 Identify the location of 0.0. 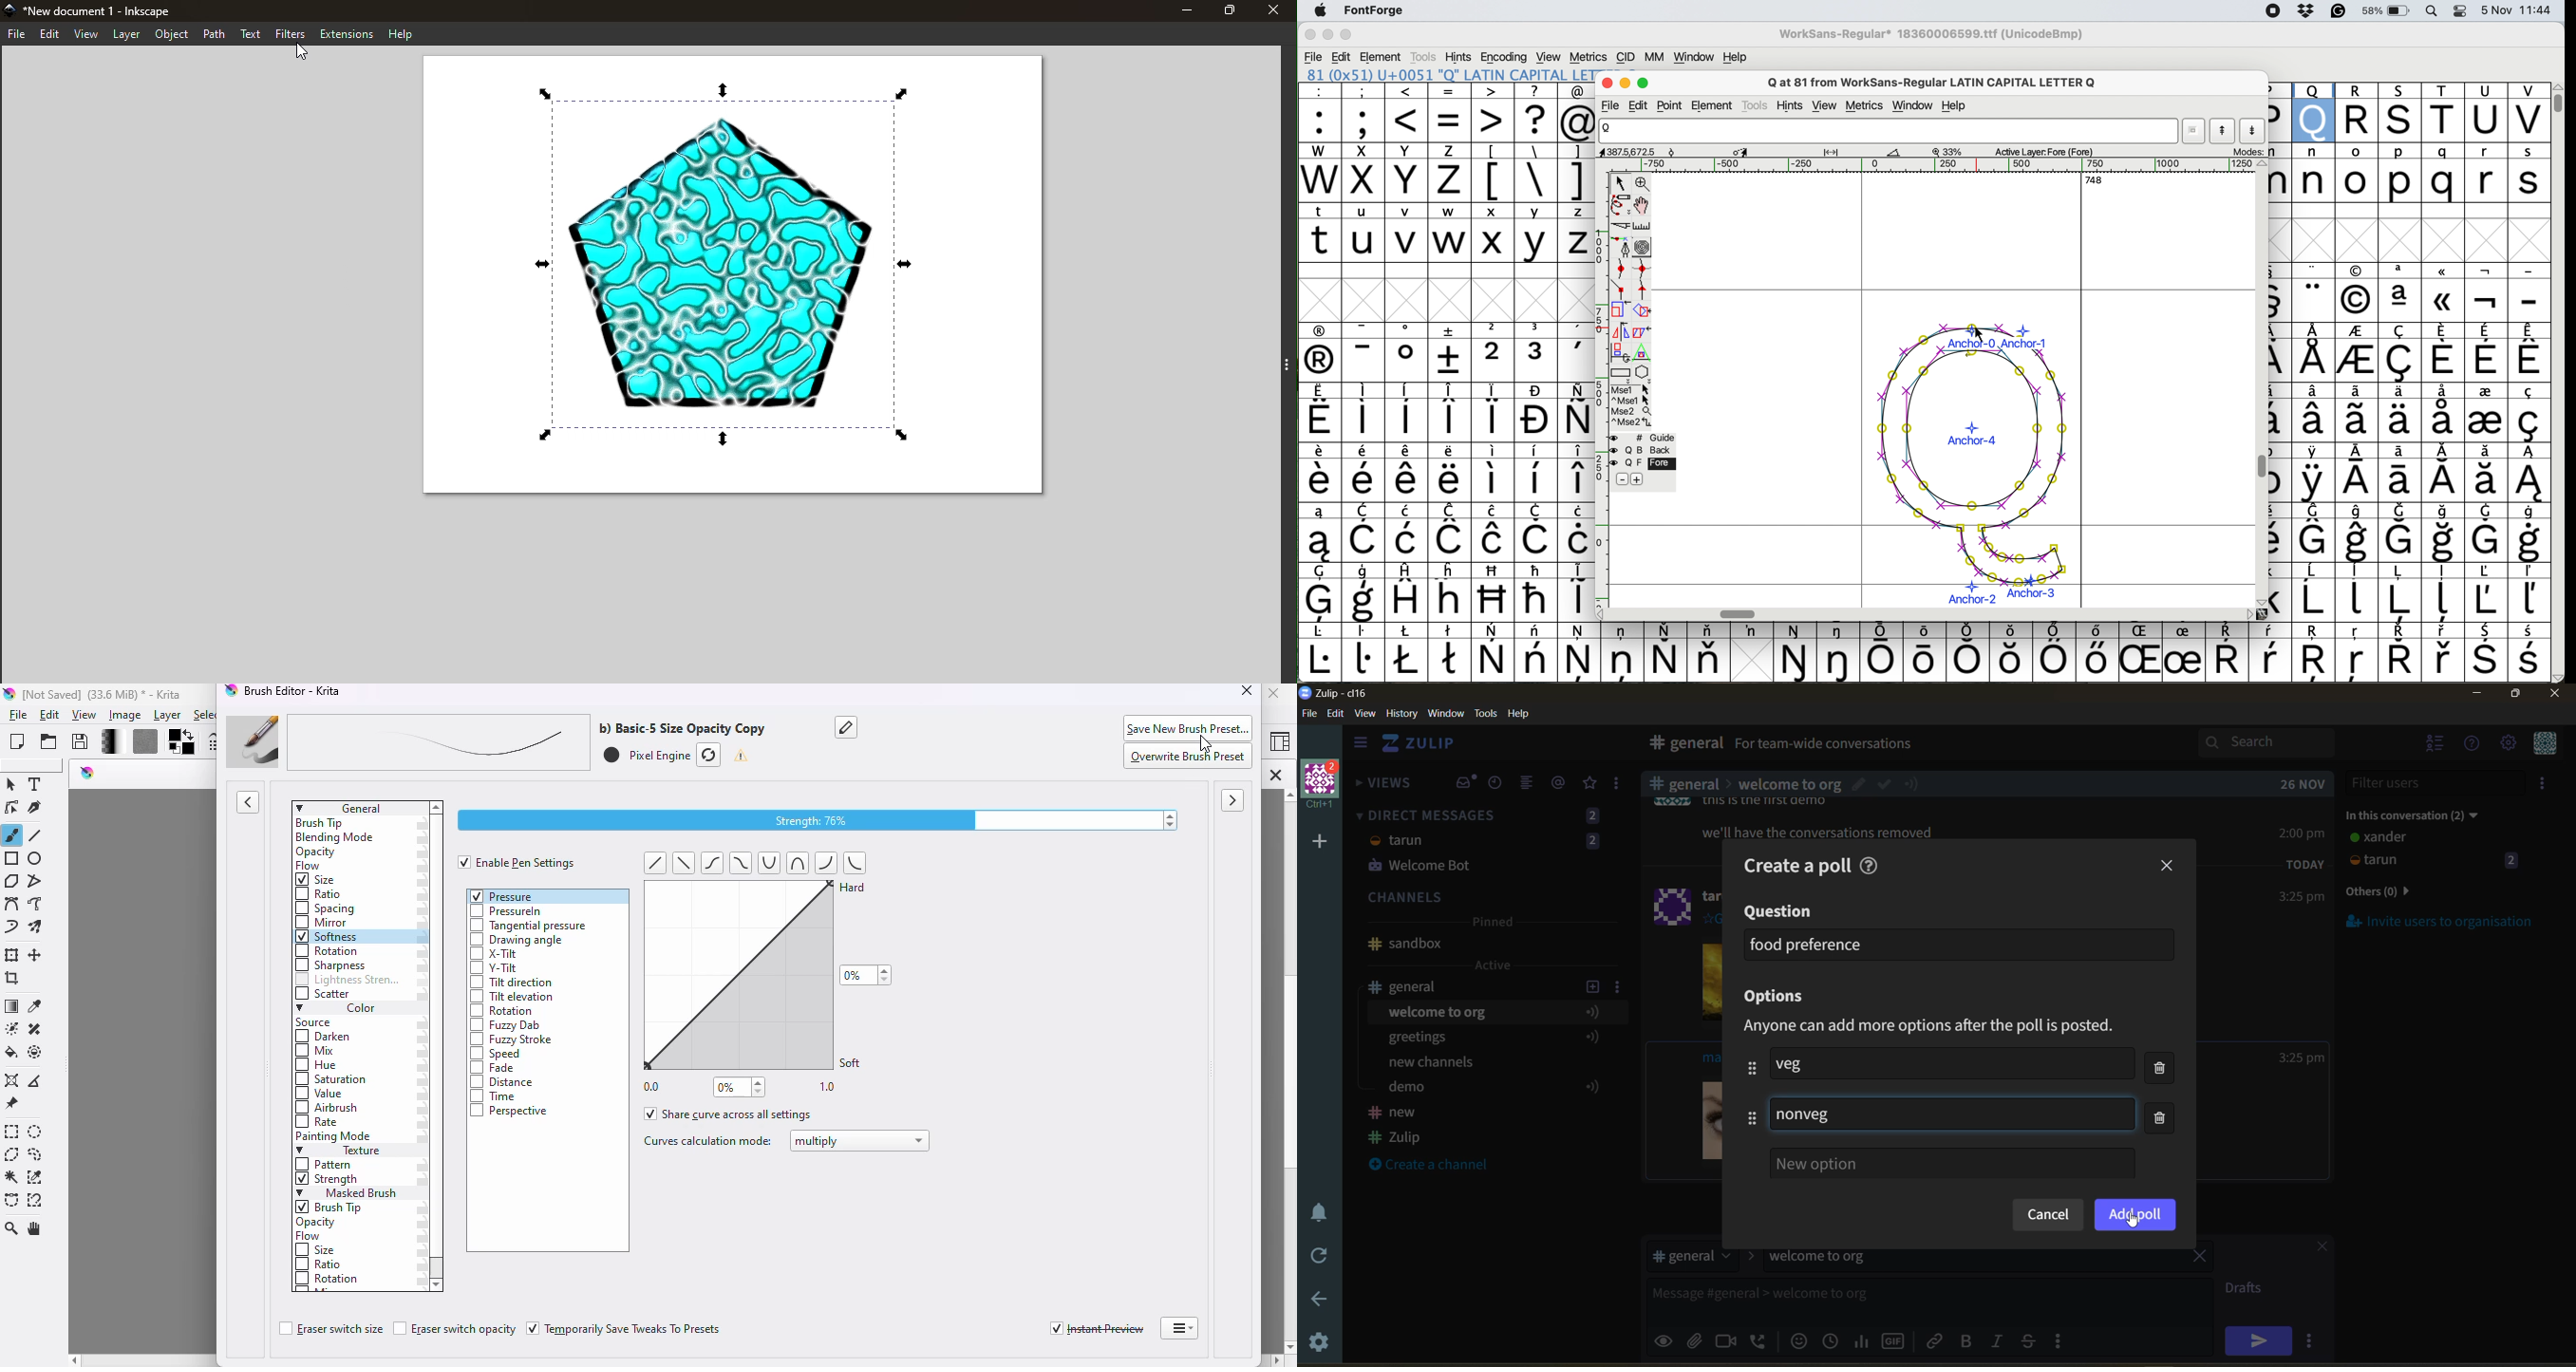
(652, 1085).